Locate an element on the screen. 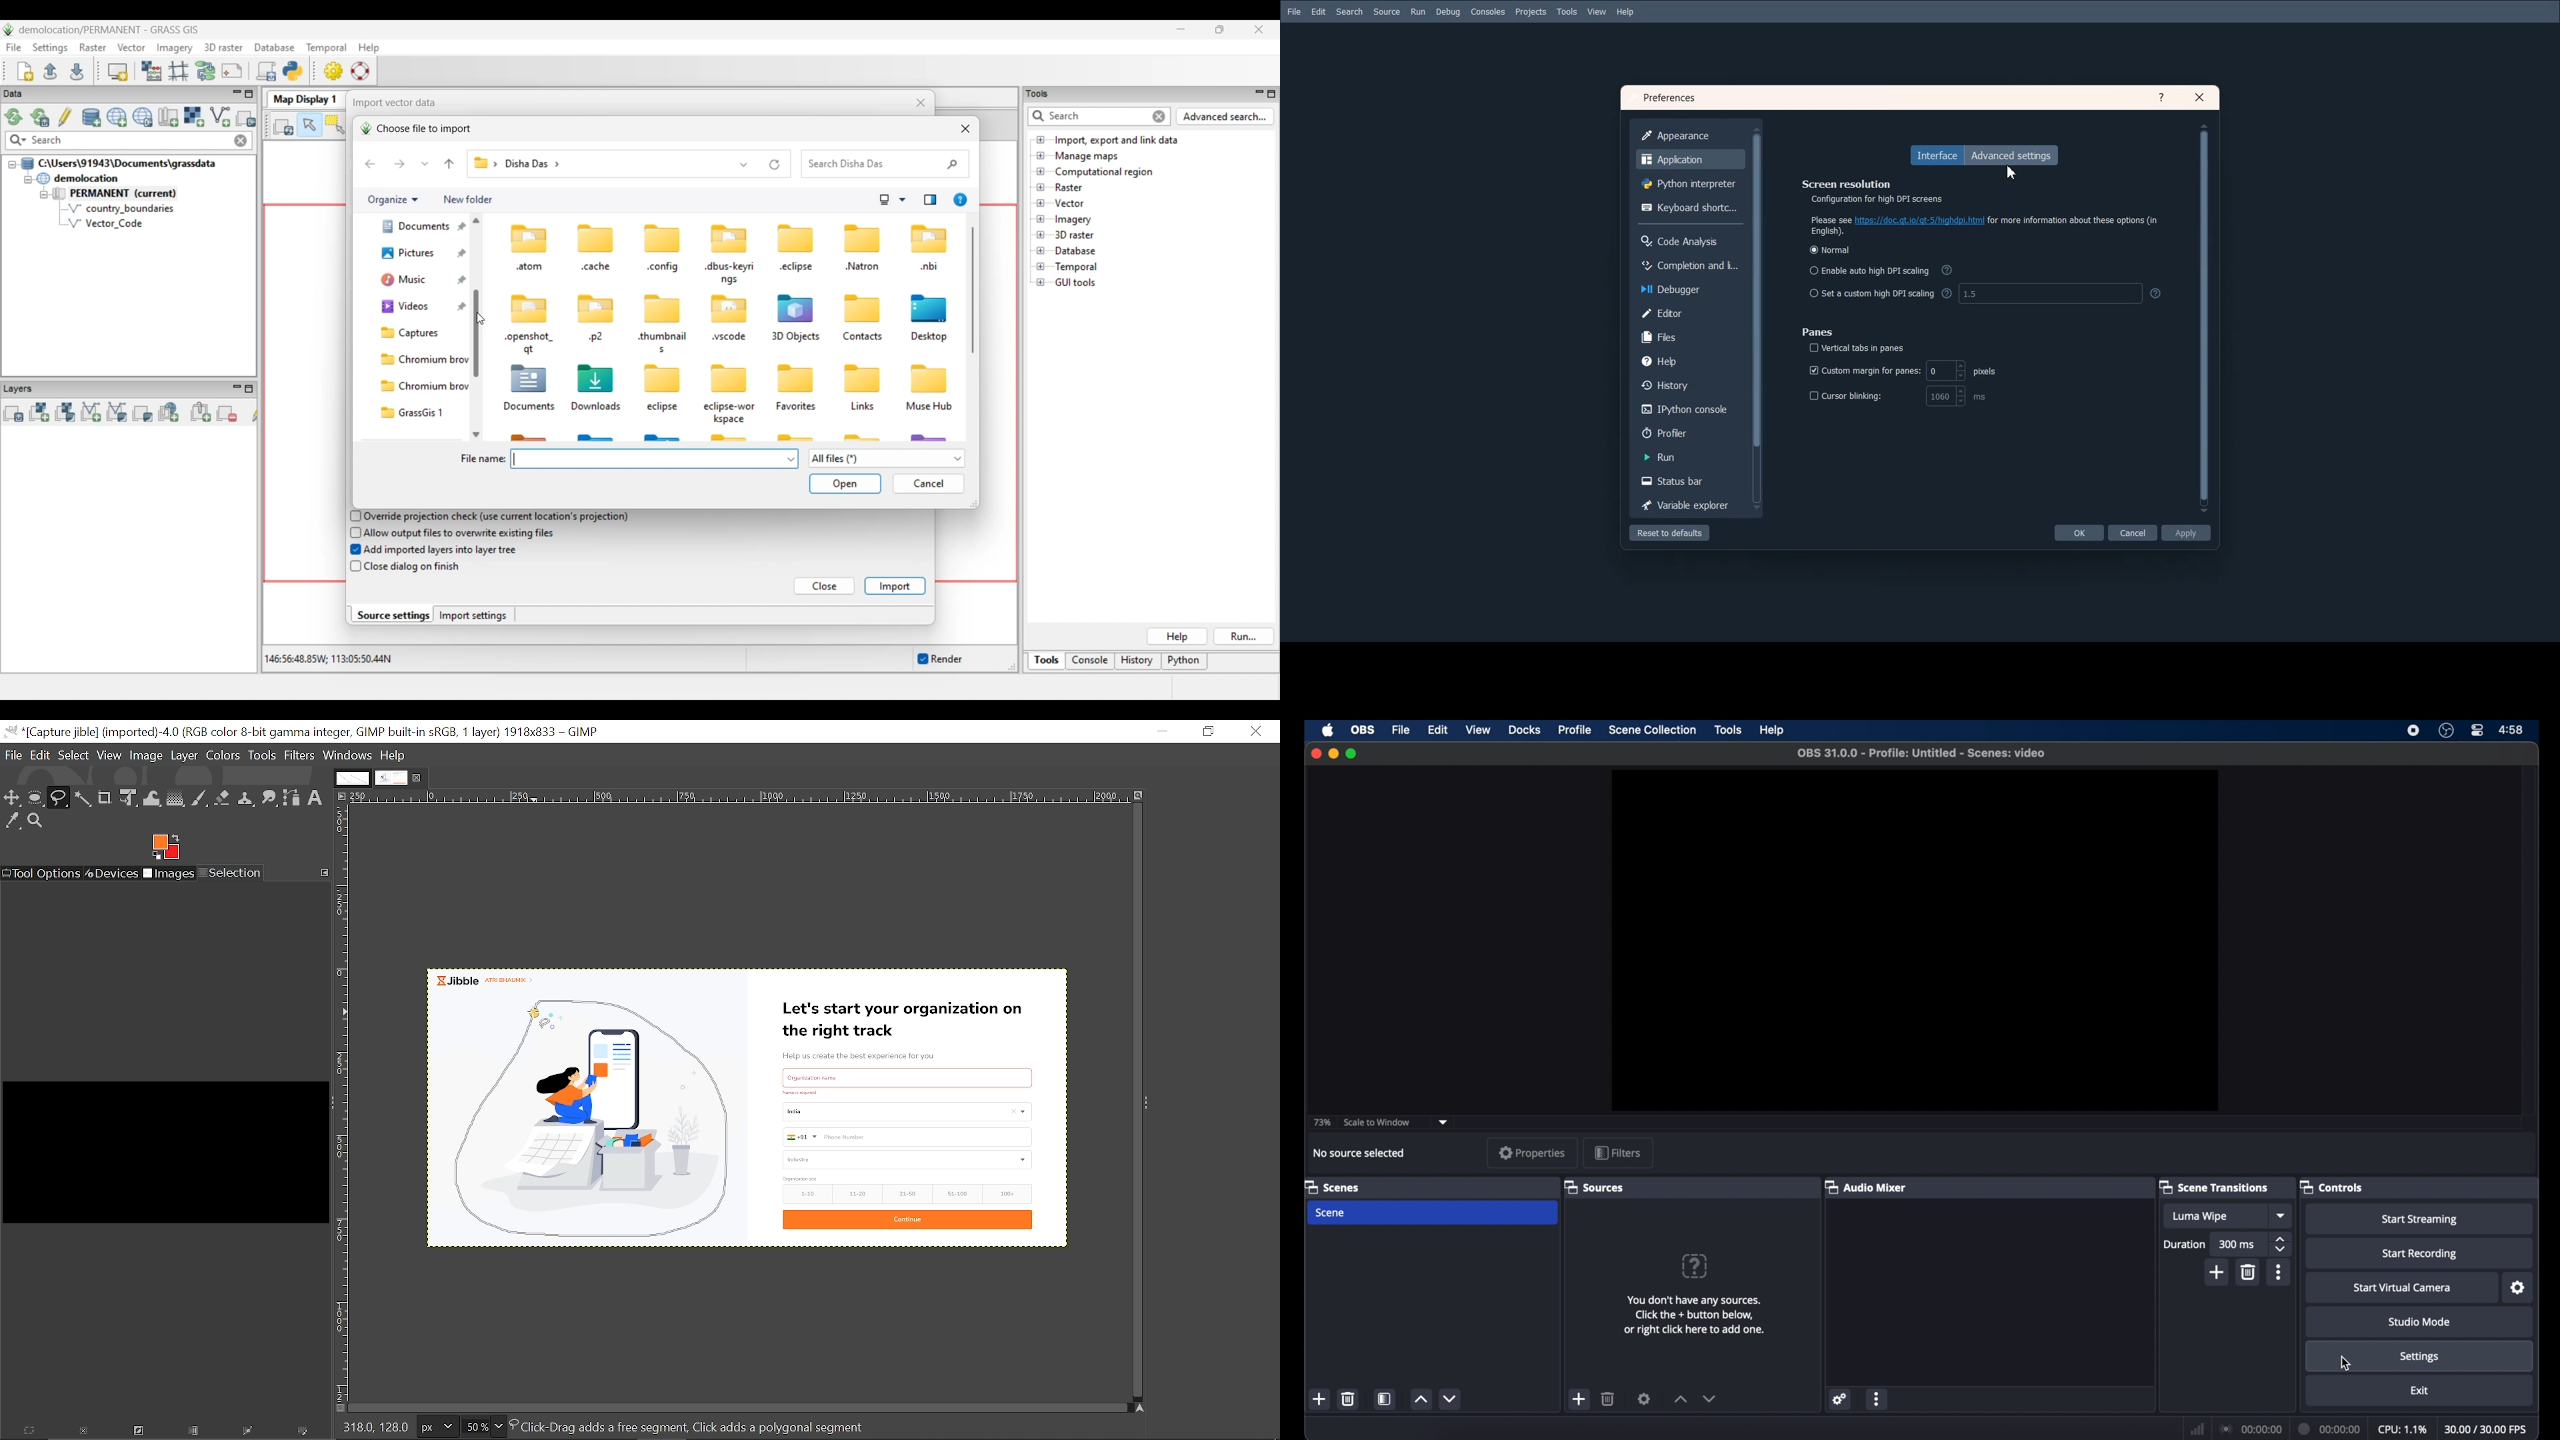  Appearance is located at coordinates (1688, 136).